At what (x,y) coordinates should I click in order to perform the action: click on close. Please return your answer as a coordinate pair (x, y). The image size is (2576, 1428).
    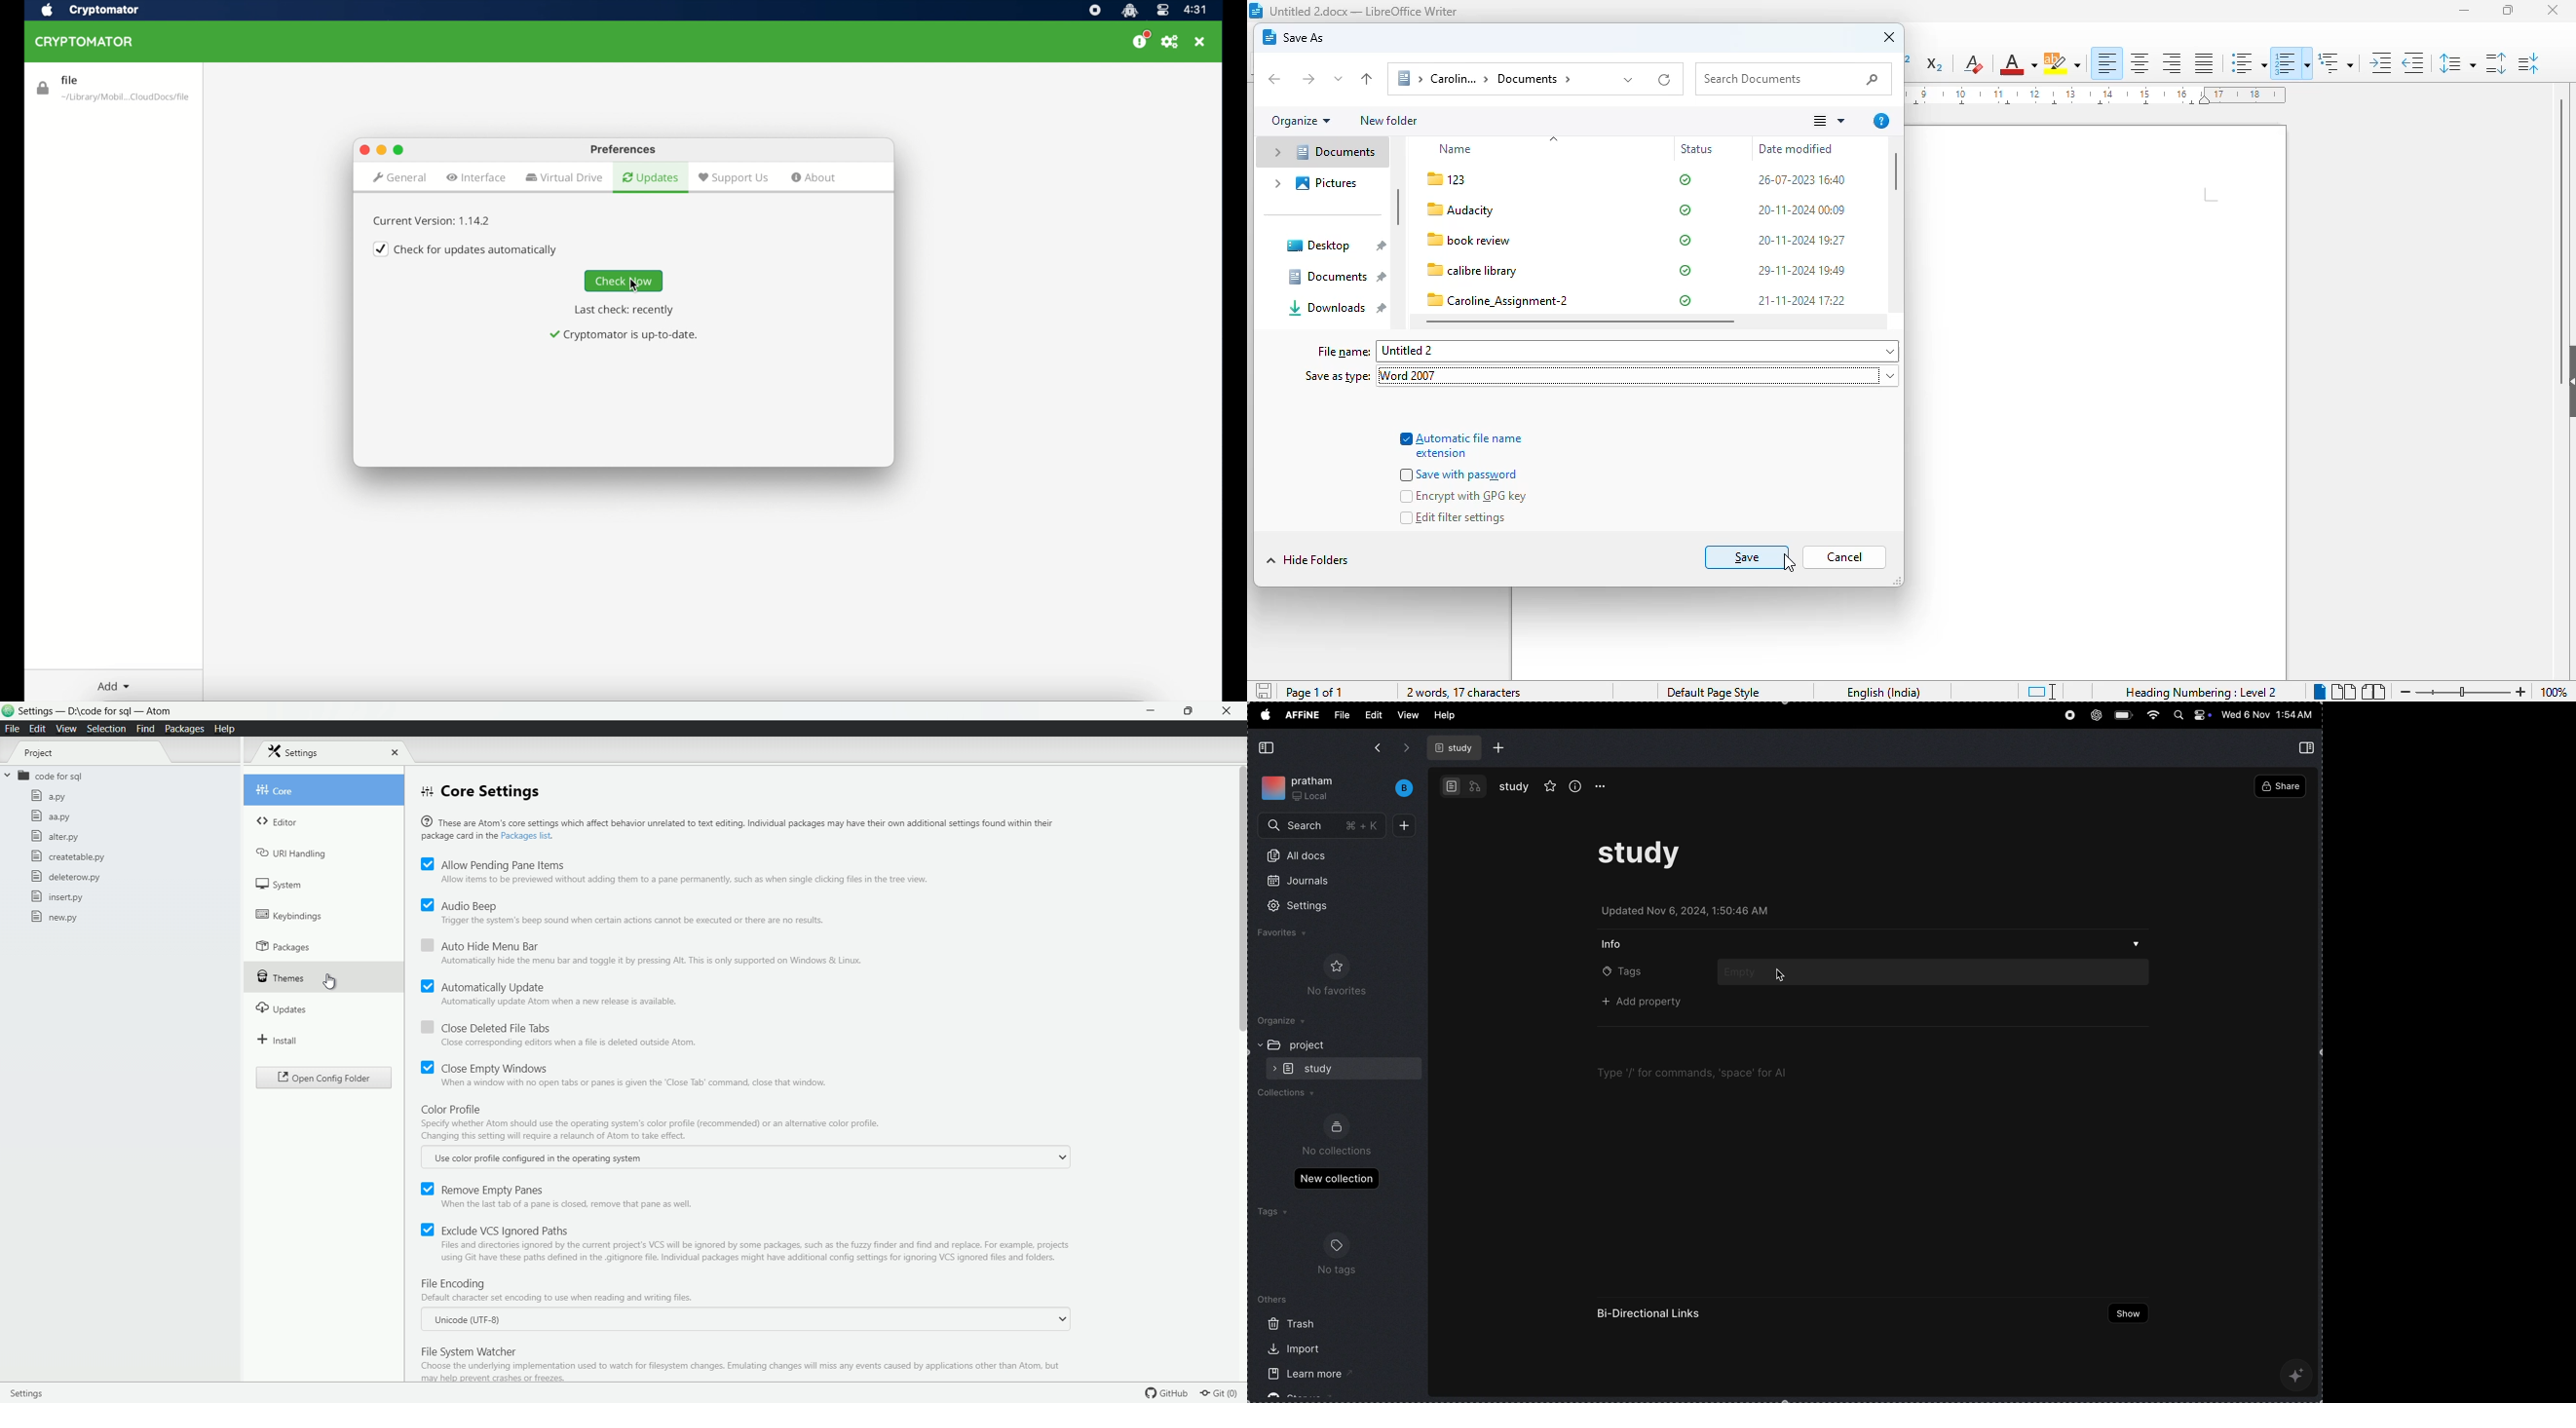
    Looking at the image, I should click on (363, 149).